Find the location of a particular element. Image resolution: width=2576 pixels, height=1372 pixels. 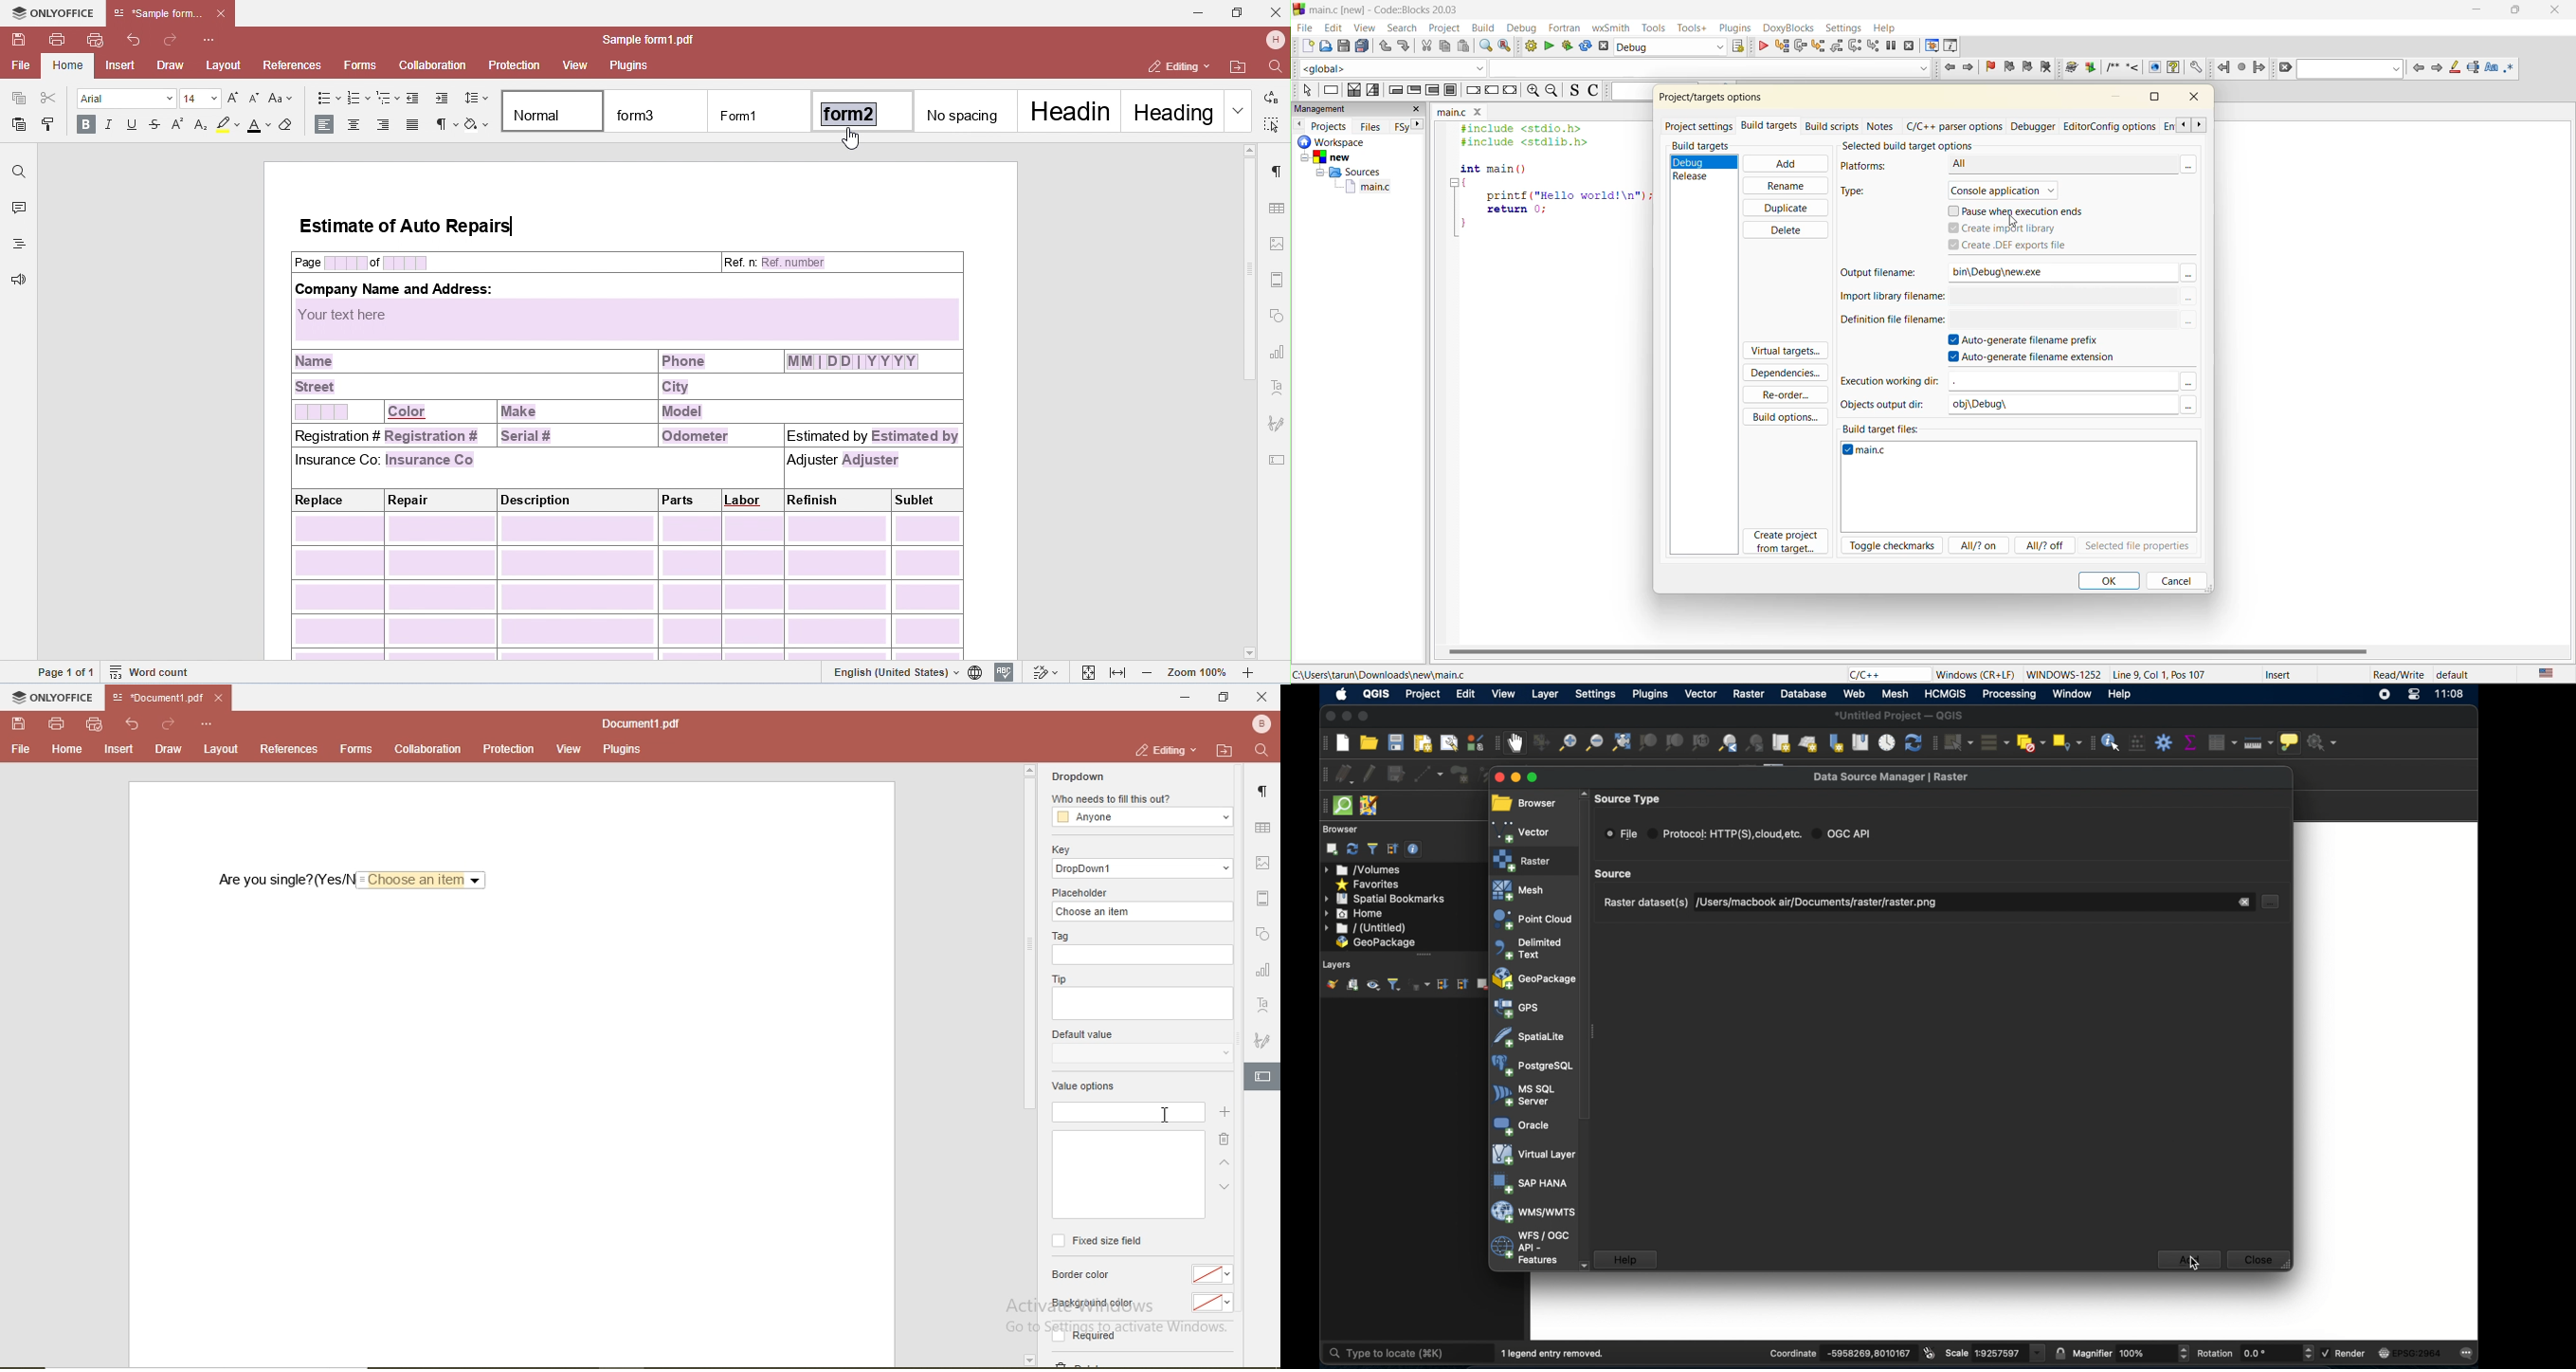

dropdowm1 is located at coordinates (1141, 868).